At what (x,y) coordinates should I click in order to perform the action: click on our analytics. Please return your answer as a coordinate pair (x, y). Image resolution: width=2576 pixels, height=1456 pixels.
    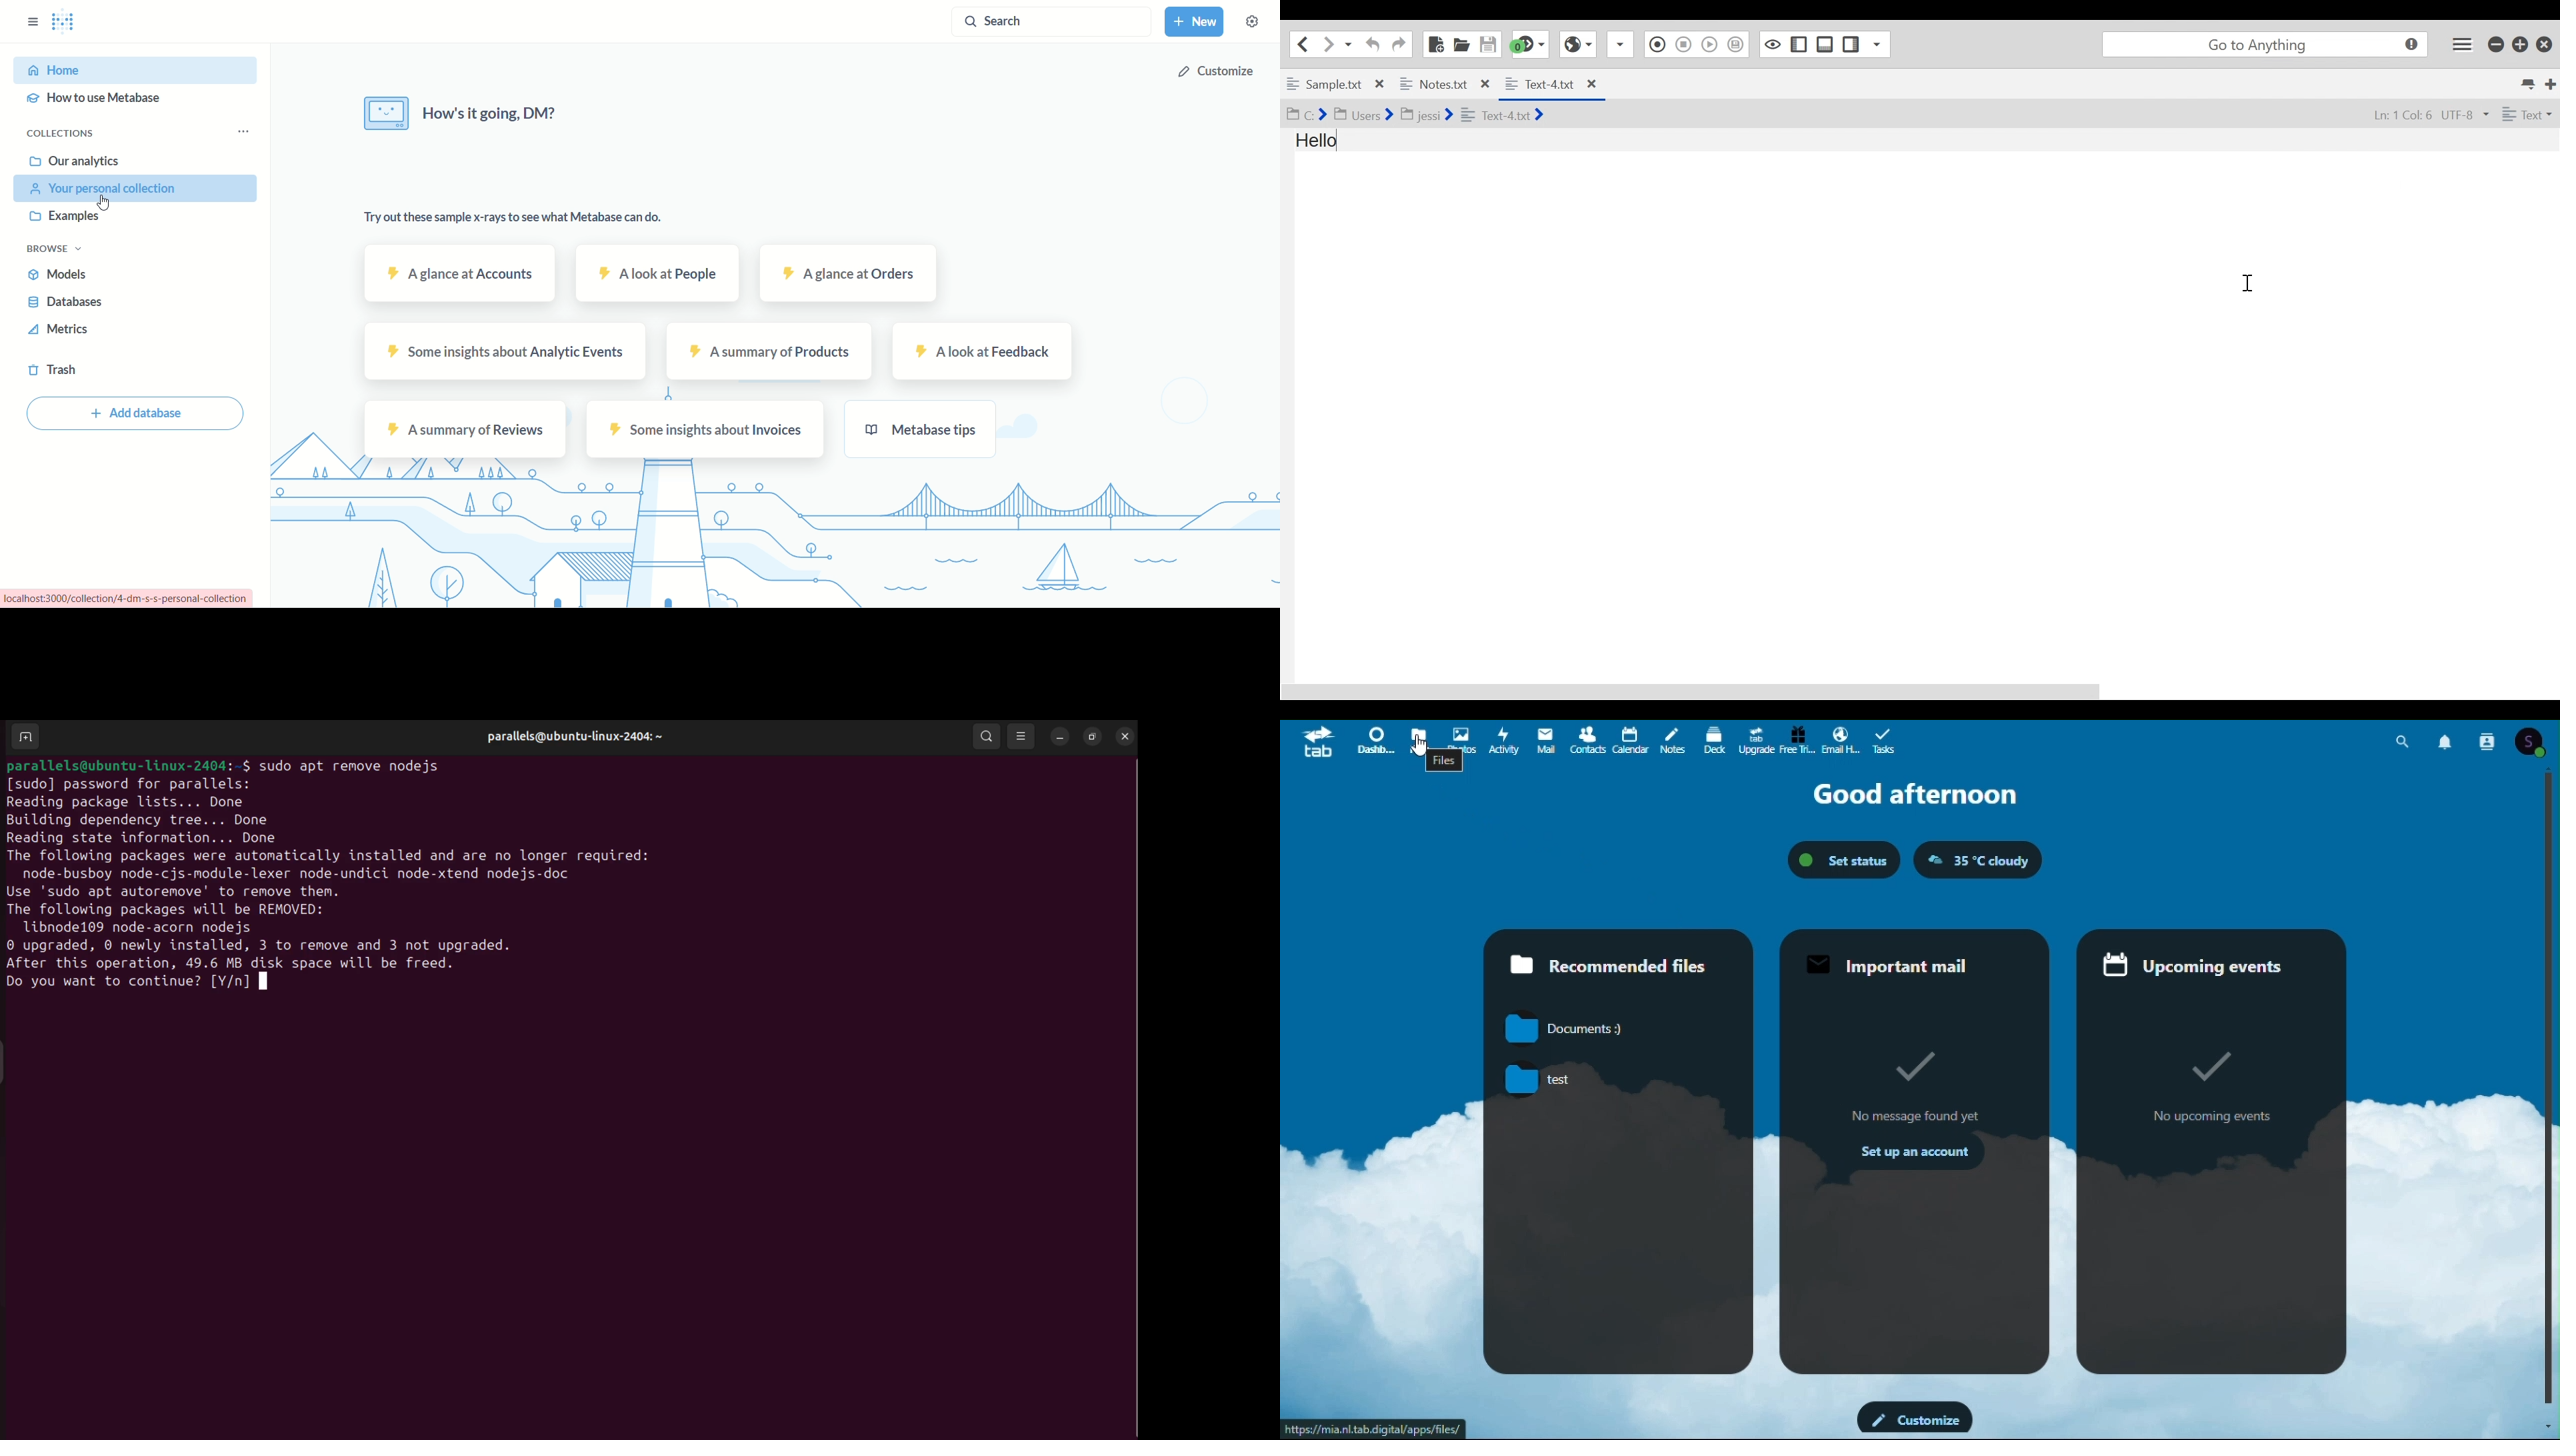
    Looking at the image, I should click on (75, 161).